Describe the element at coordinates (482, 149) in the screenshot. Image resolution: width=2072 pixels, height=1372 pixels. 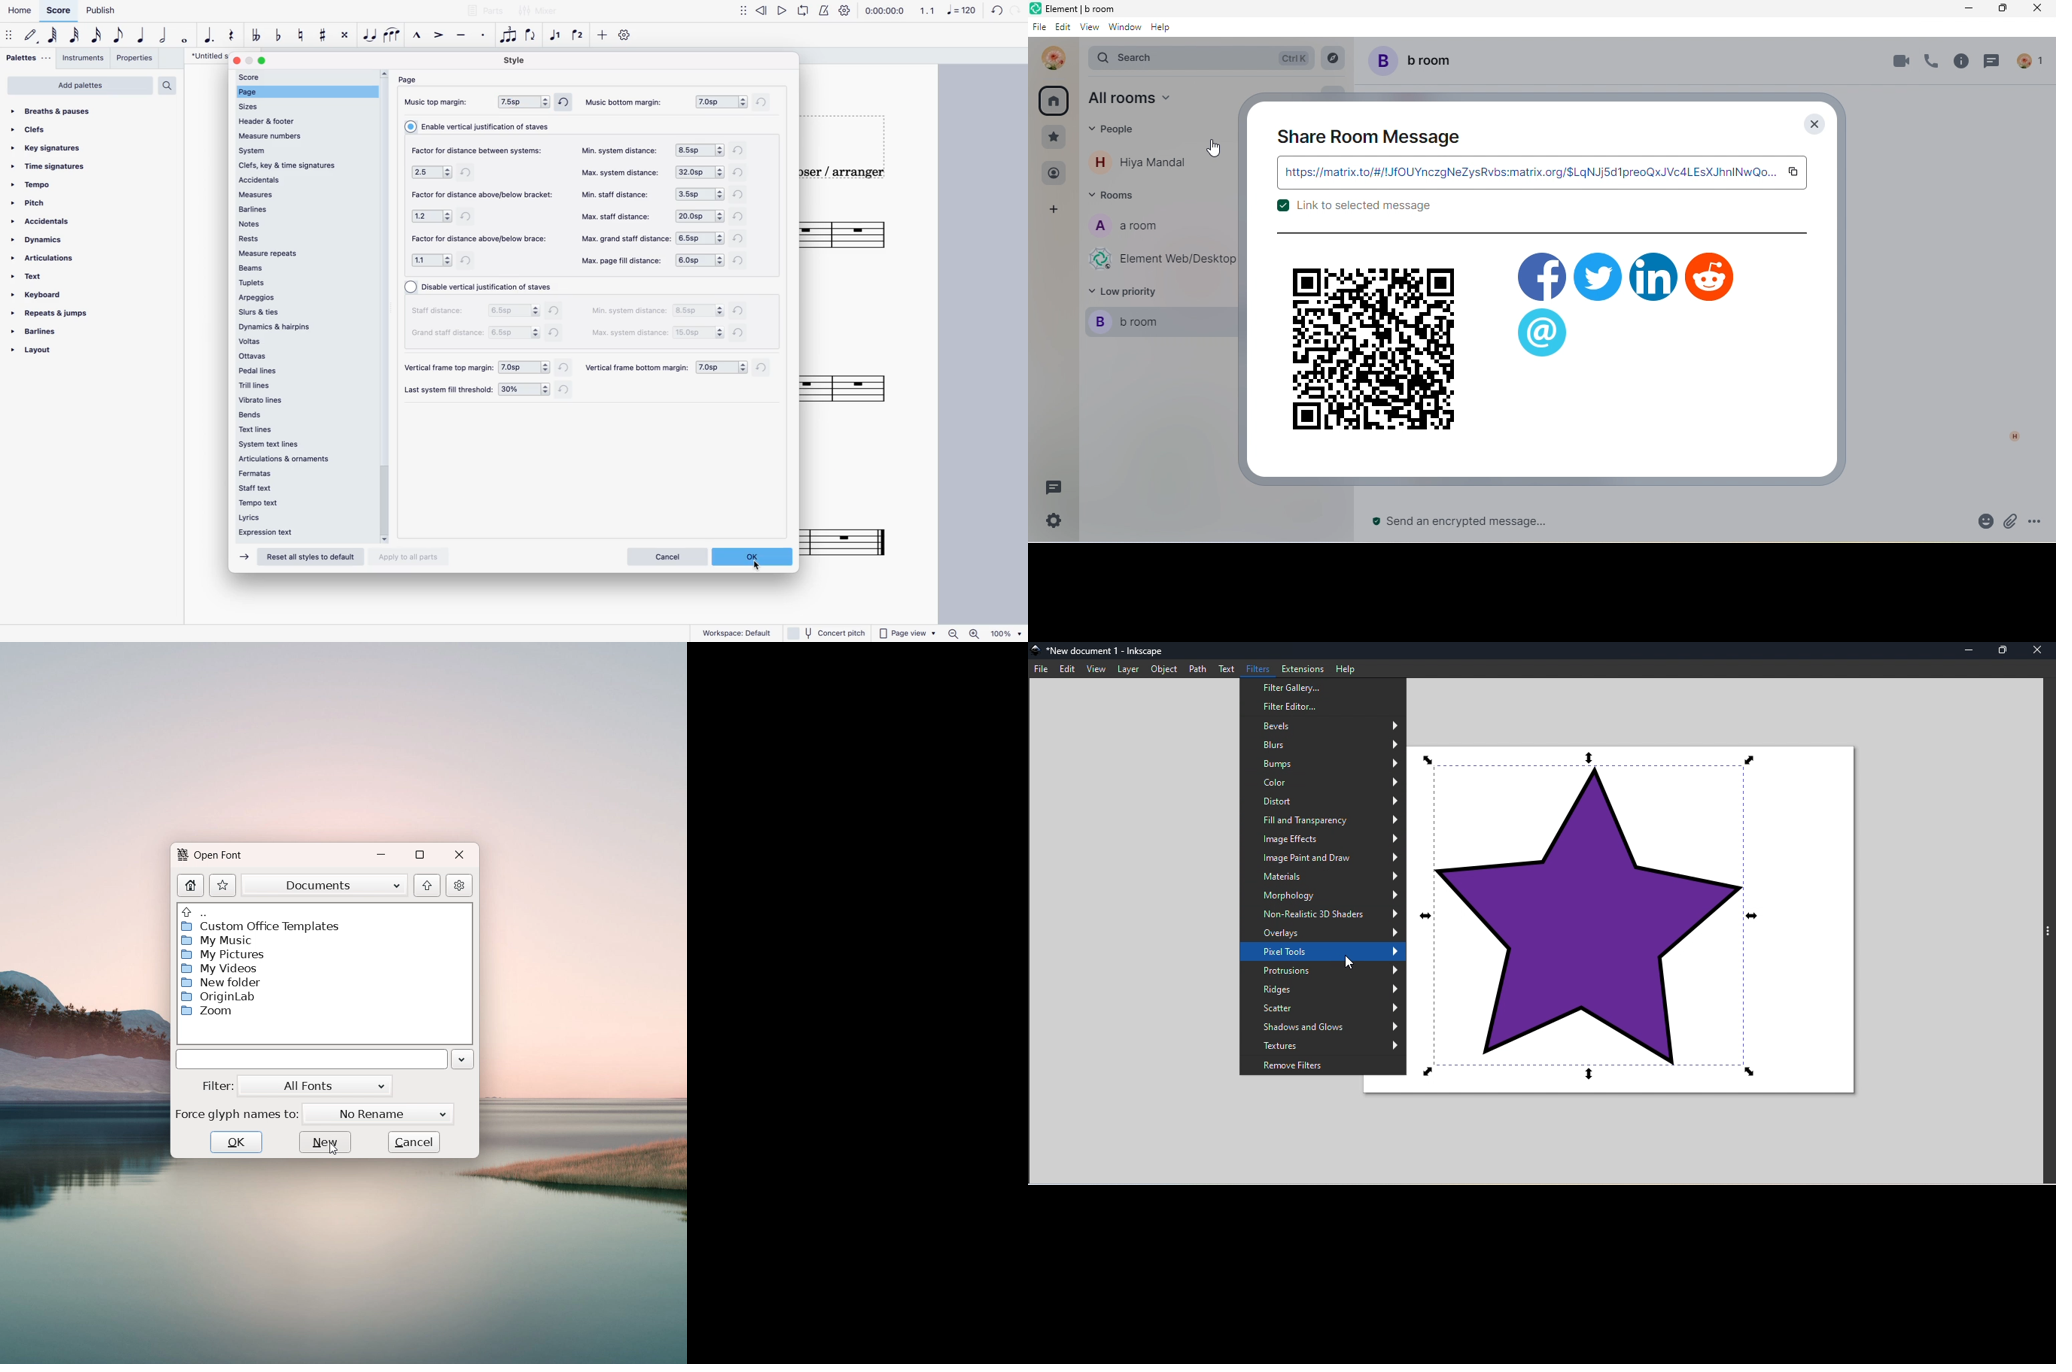
I see `factor for distance between systems` at that location.